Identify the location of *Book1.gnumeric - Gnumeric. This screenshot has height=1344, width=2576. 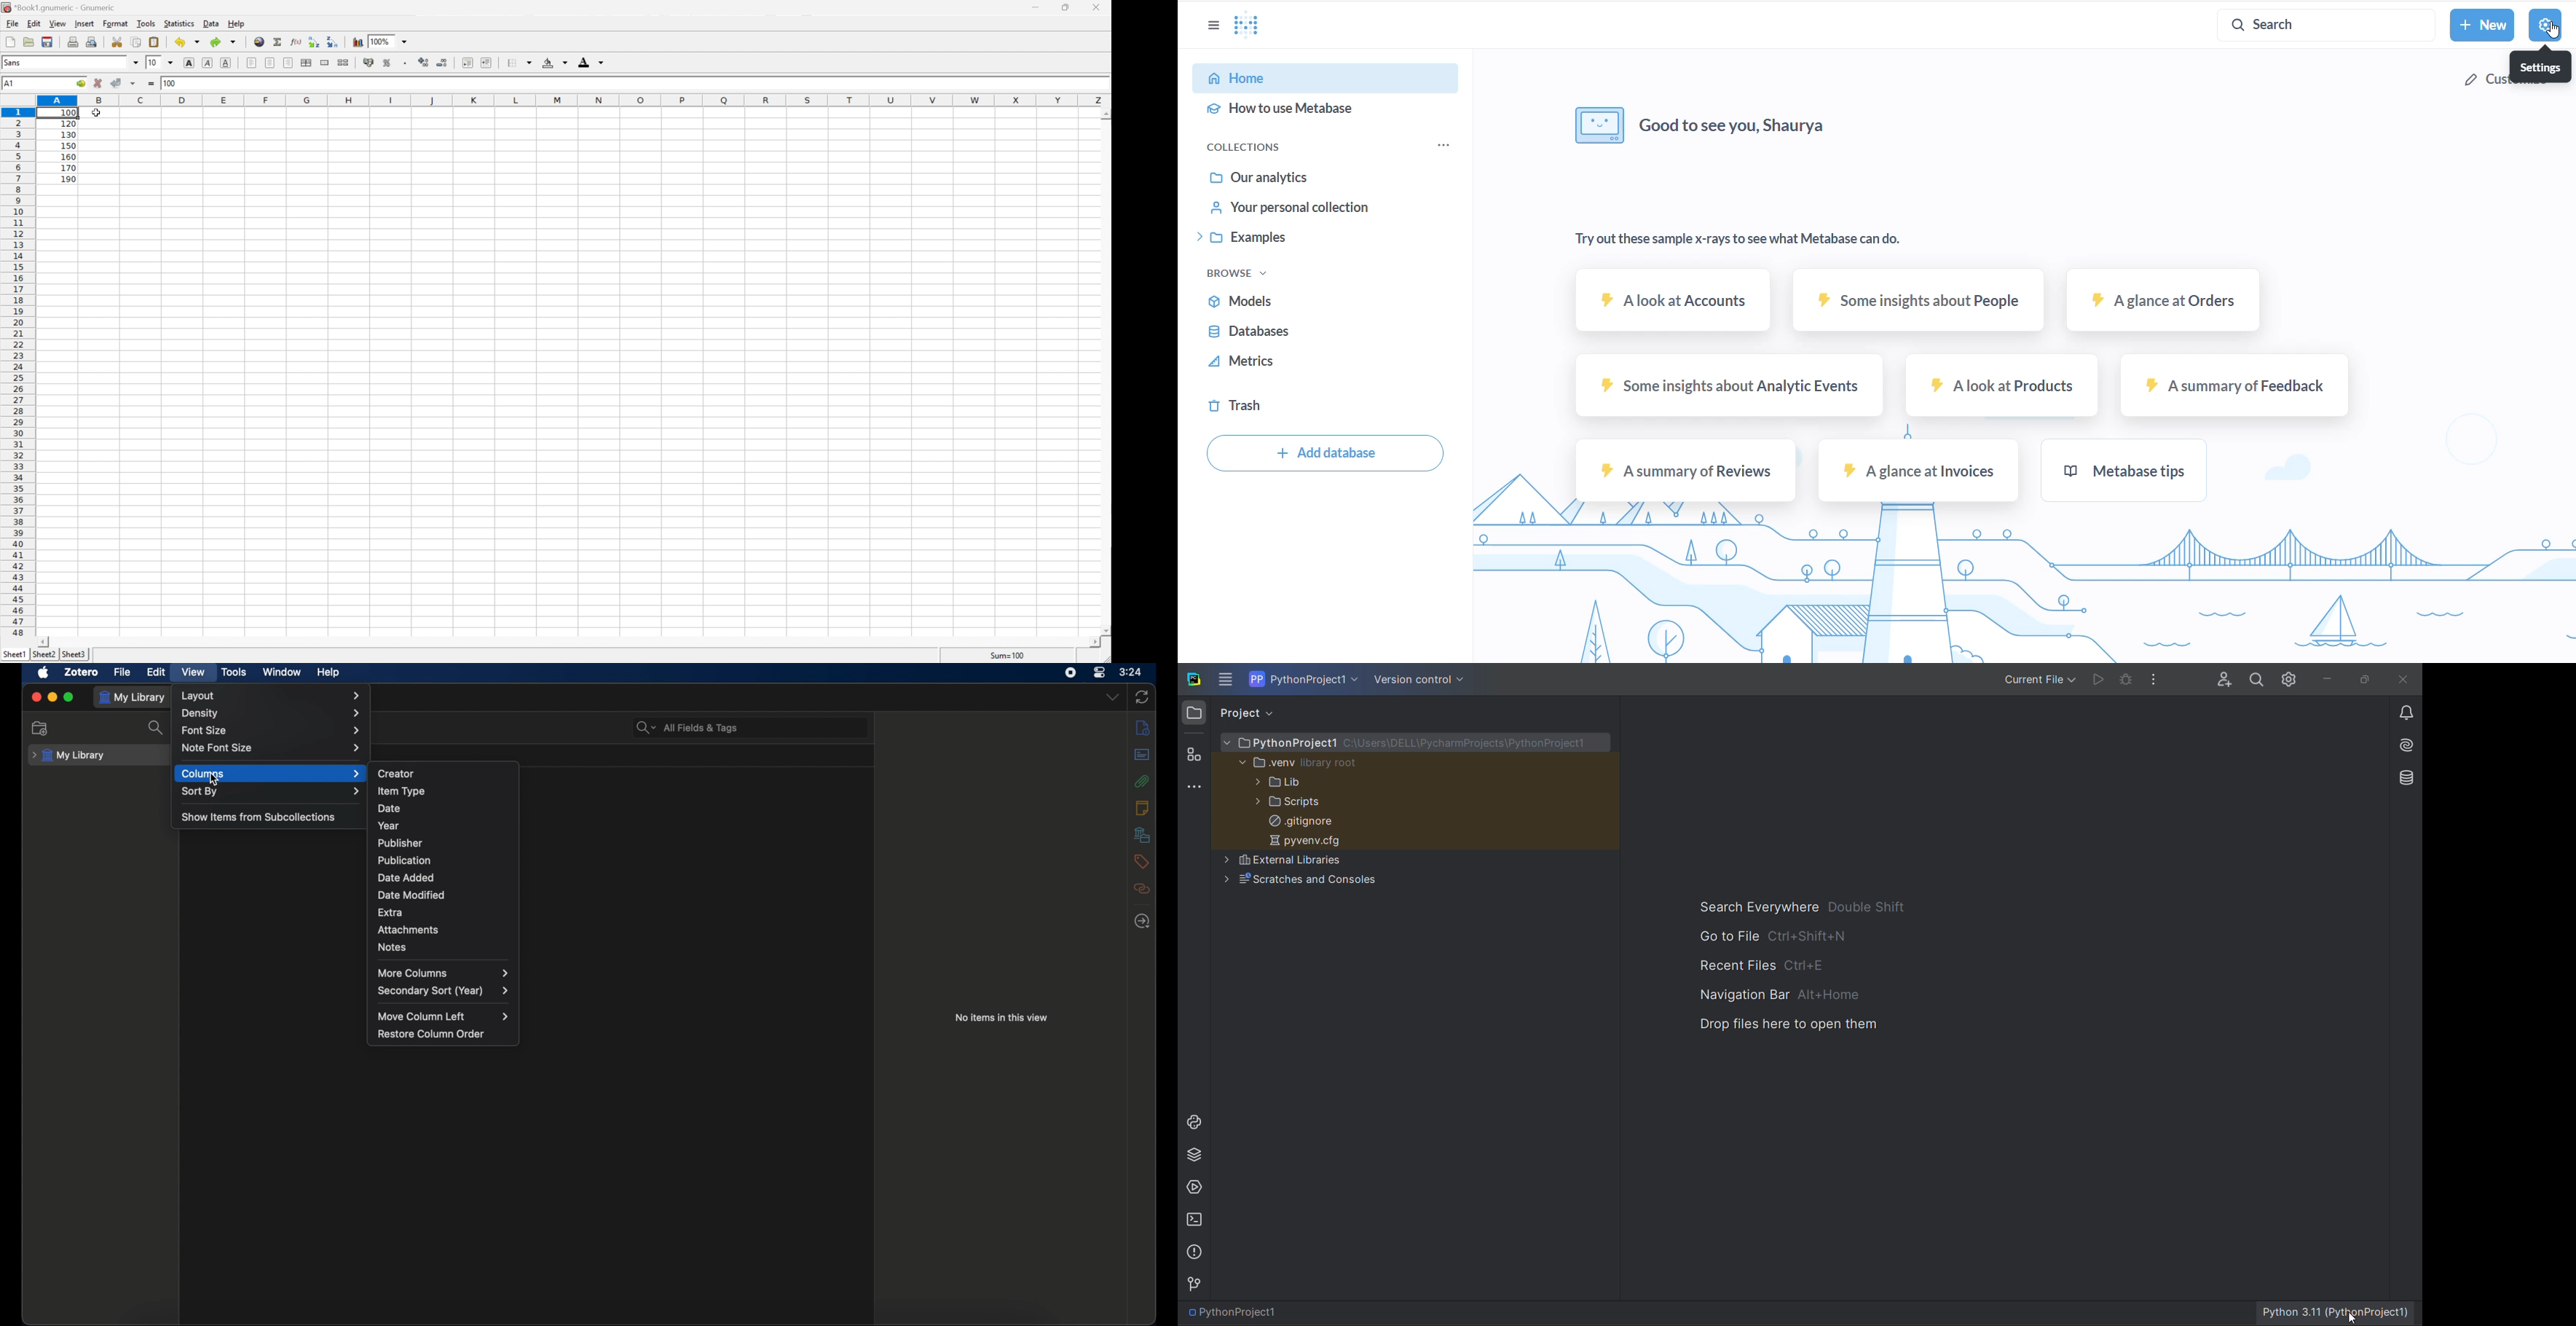
(61, 6).